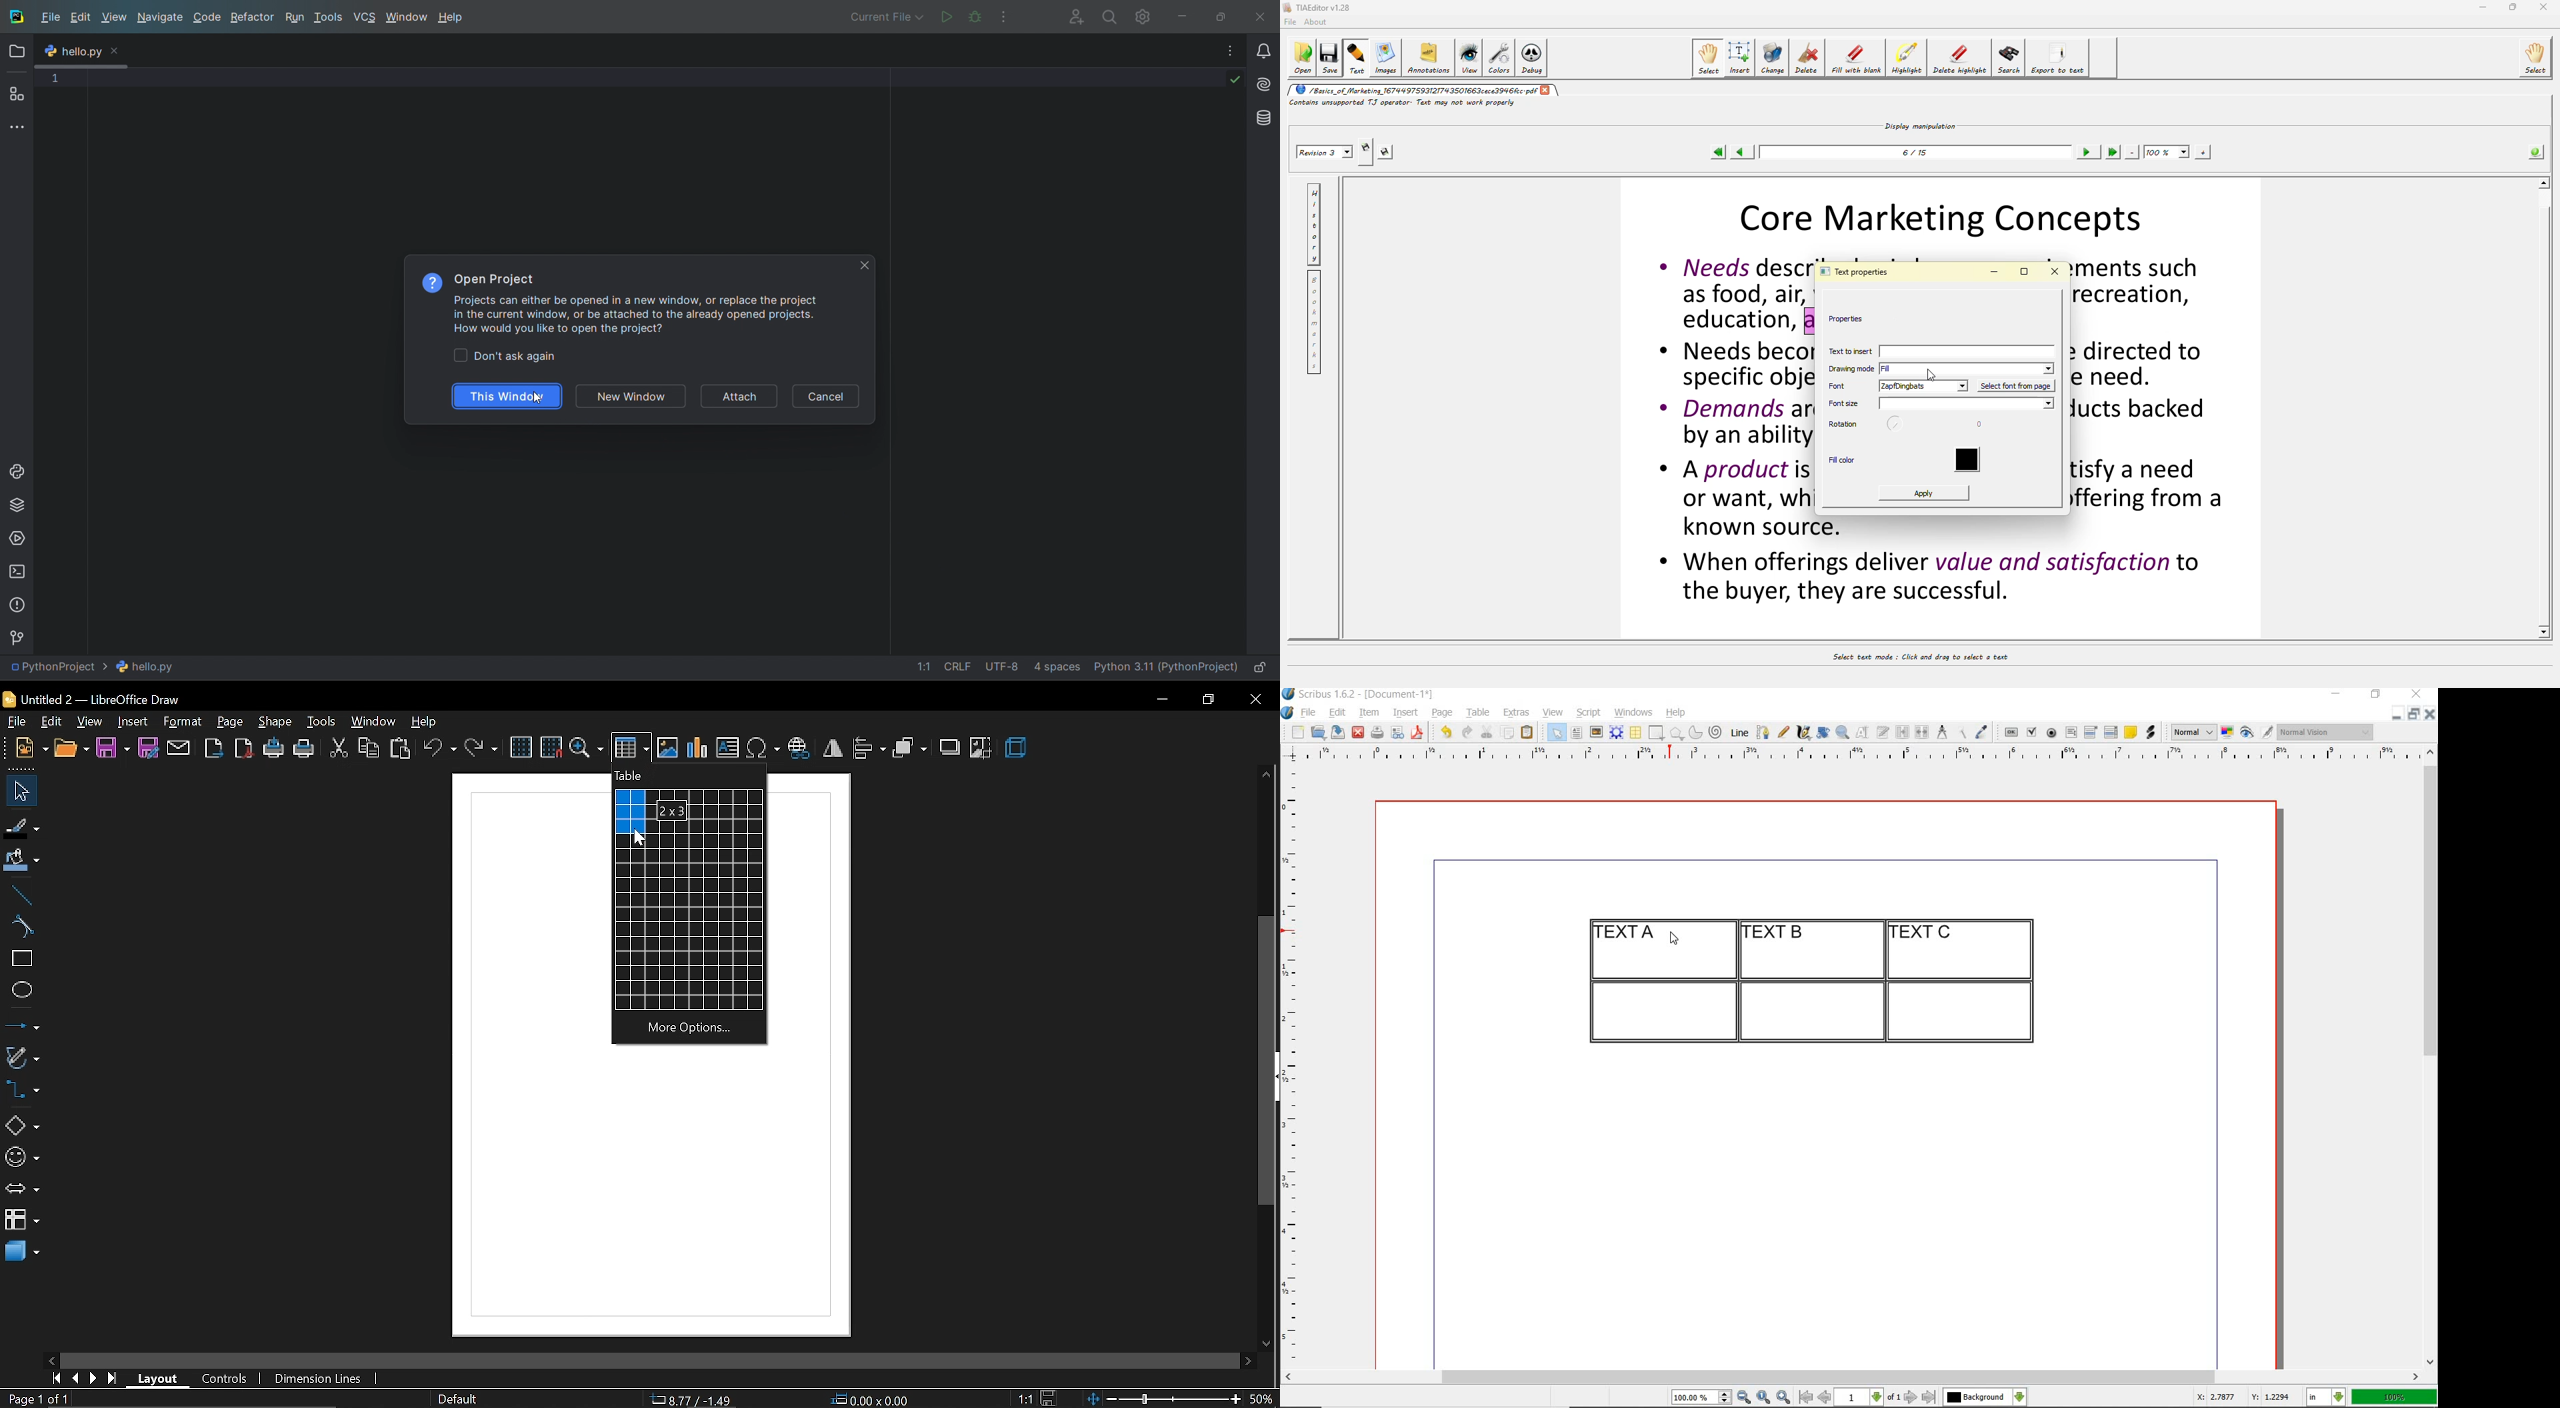 Image resolution: width=2576 pixels, height=1428 pixels. Describe the element at coordinates (1338, 712) in the screenshot. I see `edit` at that location.